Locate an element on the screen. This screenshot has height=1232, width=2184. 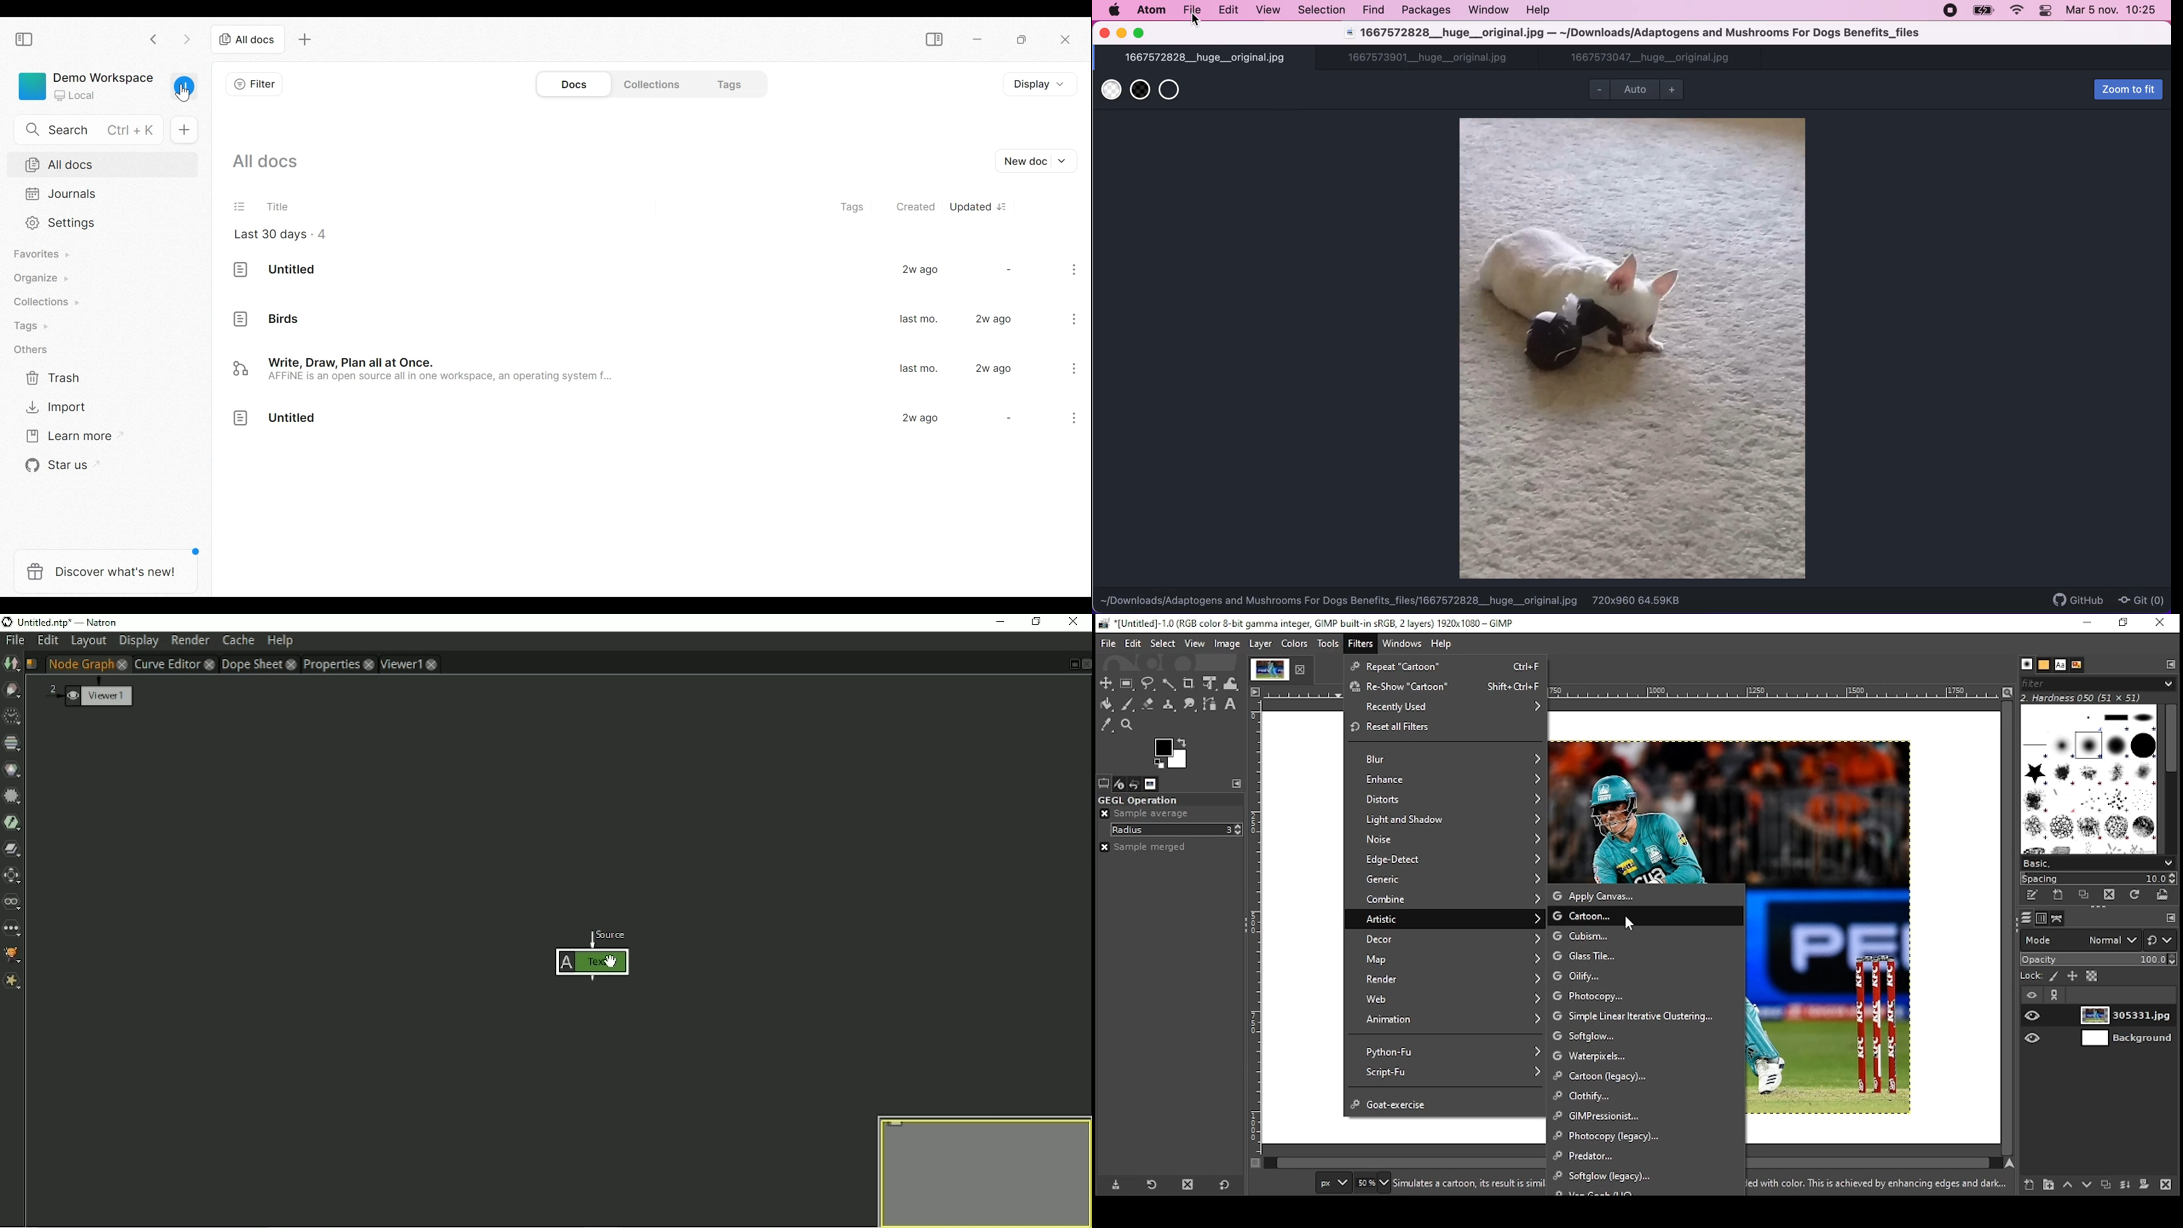
units is located at coordinates (1333, 1182).